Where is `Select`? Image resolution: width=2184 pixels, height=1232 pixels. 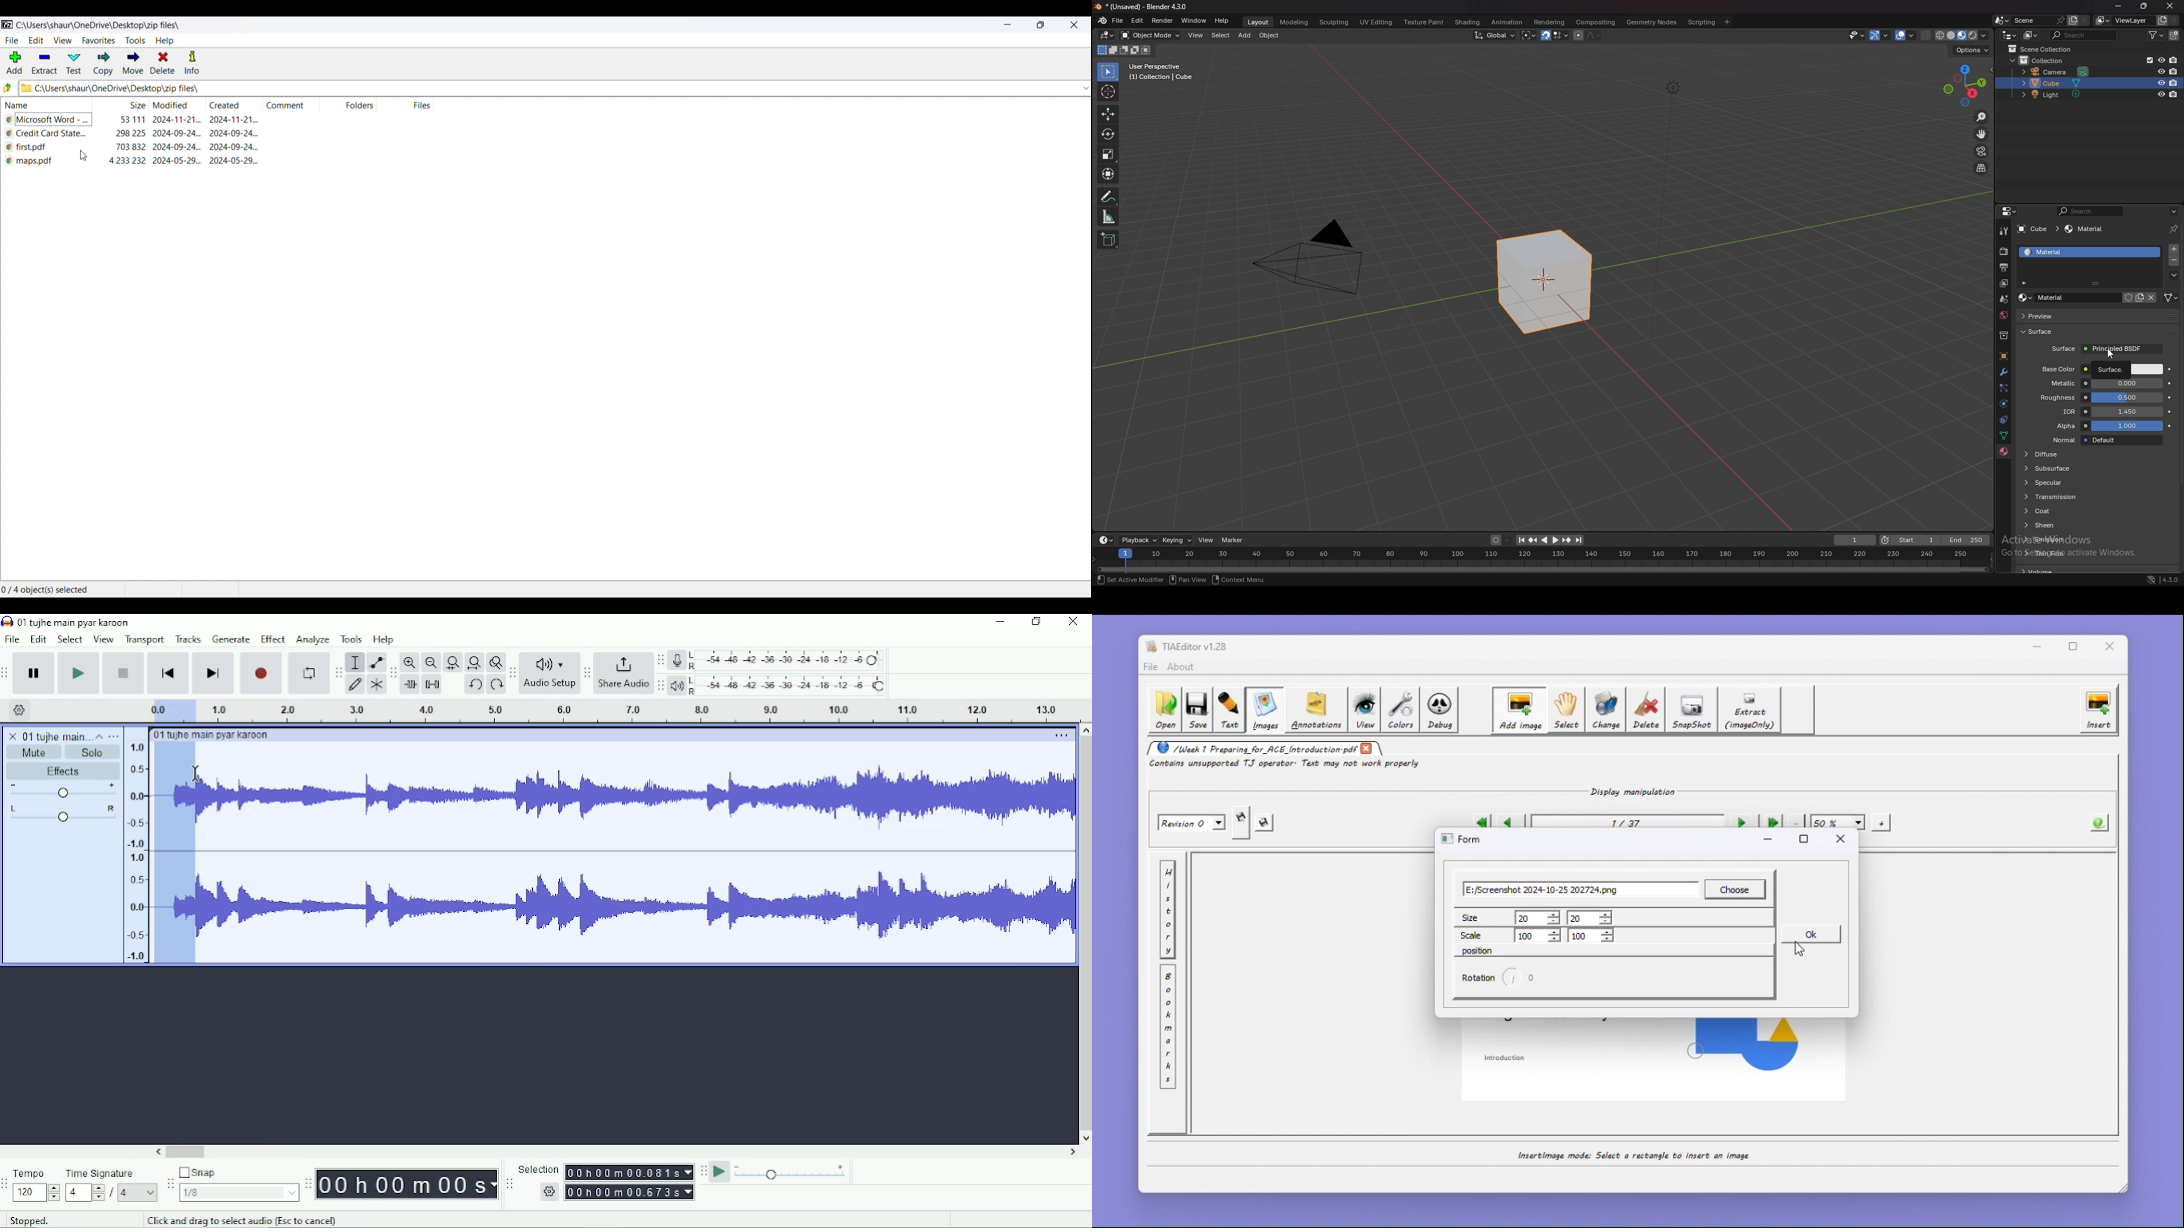 Select is located at coordinates (70, 639).